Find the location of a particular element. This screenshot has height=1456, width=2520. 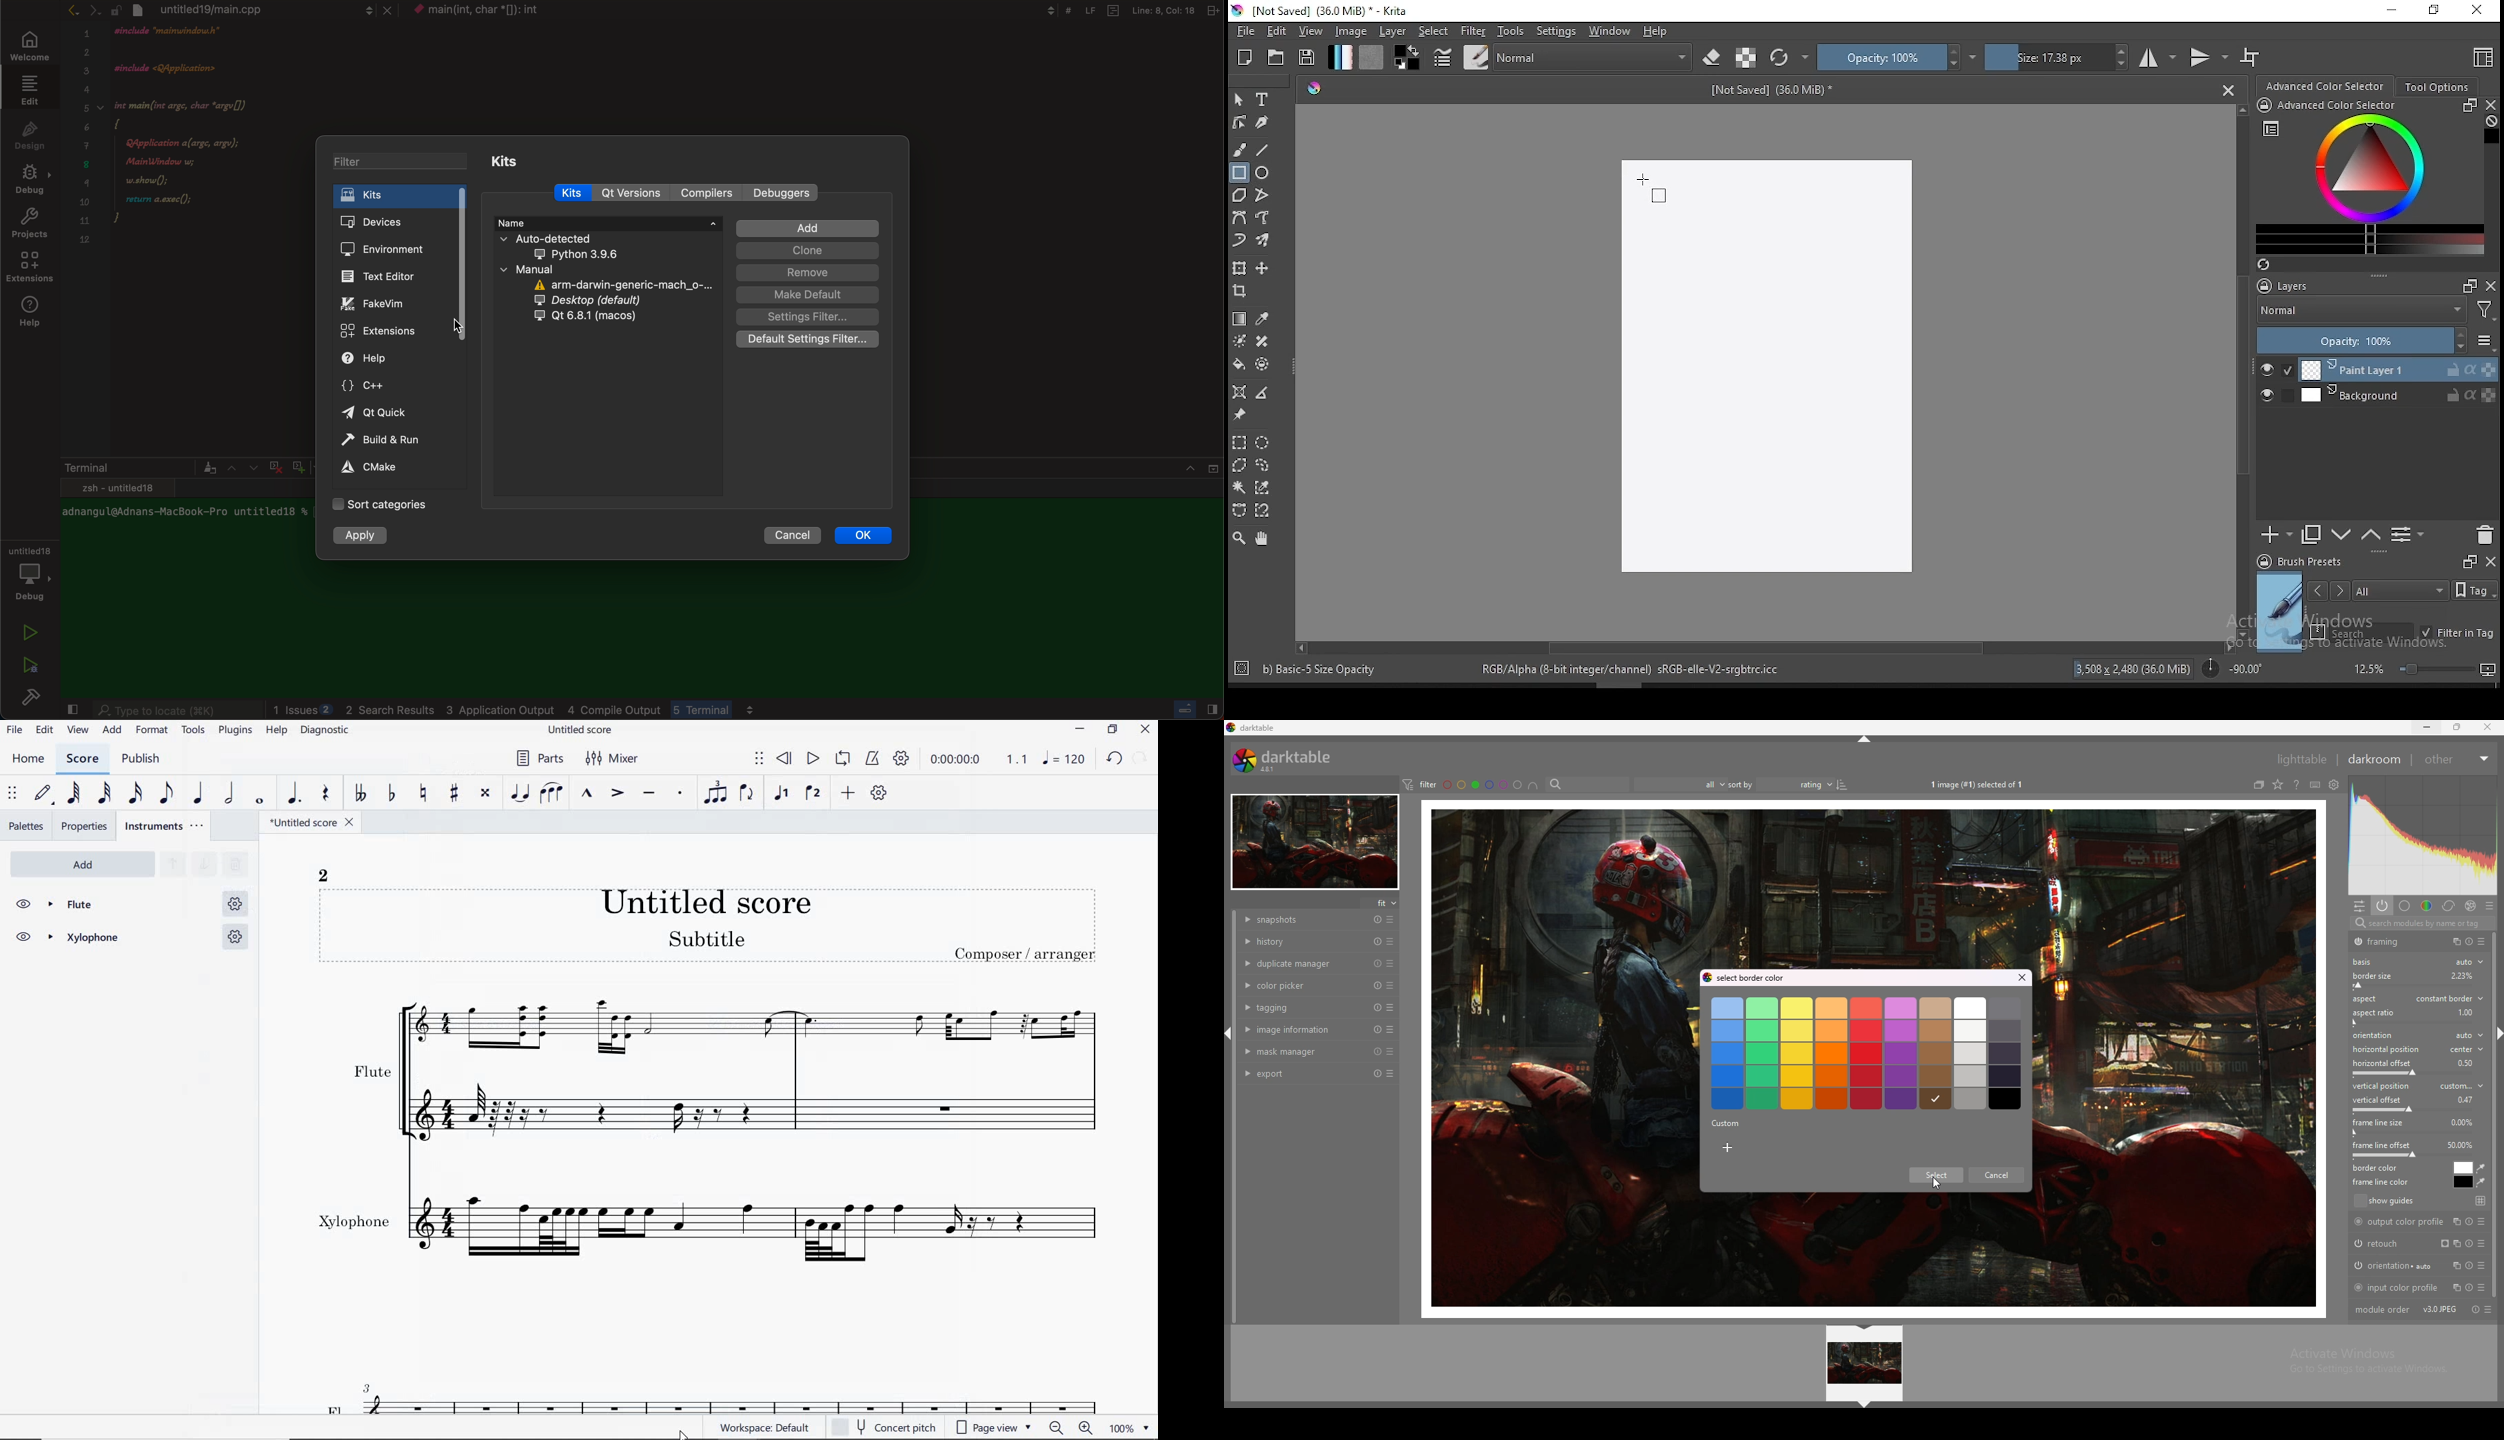

retouch is located at coordinates (2415, 1243).